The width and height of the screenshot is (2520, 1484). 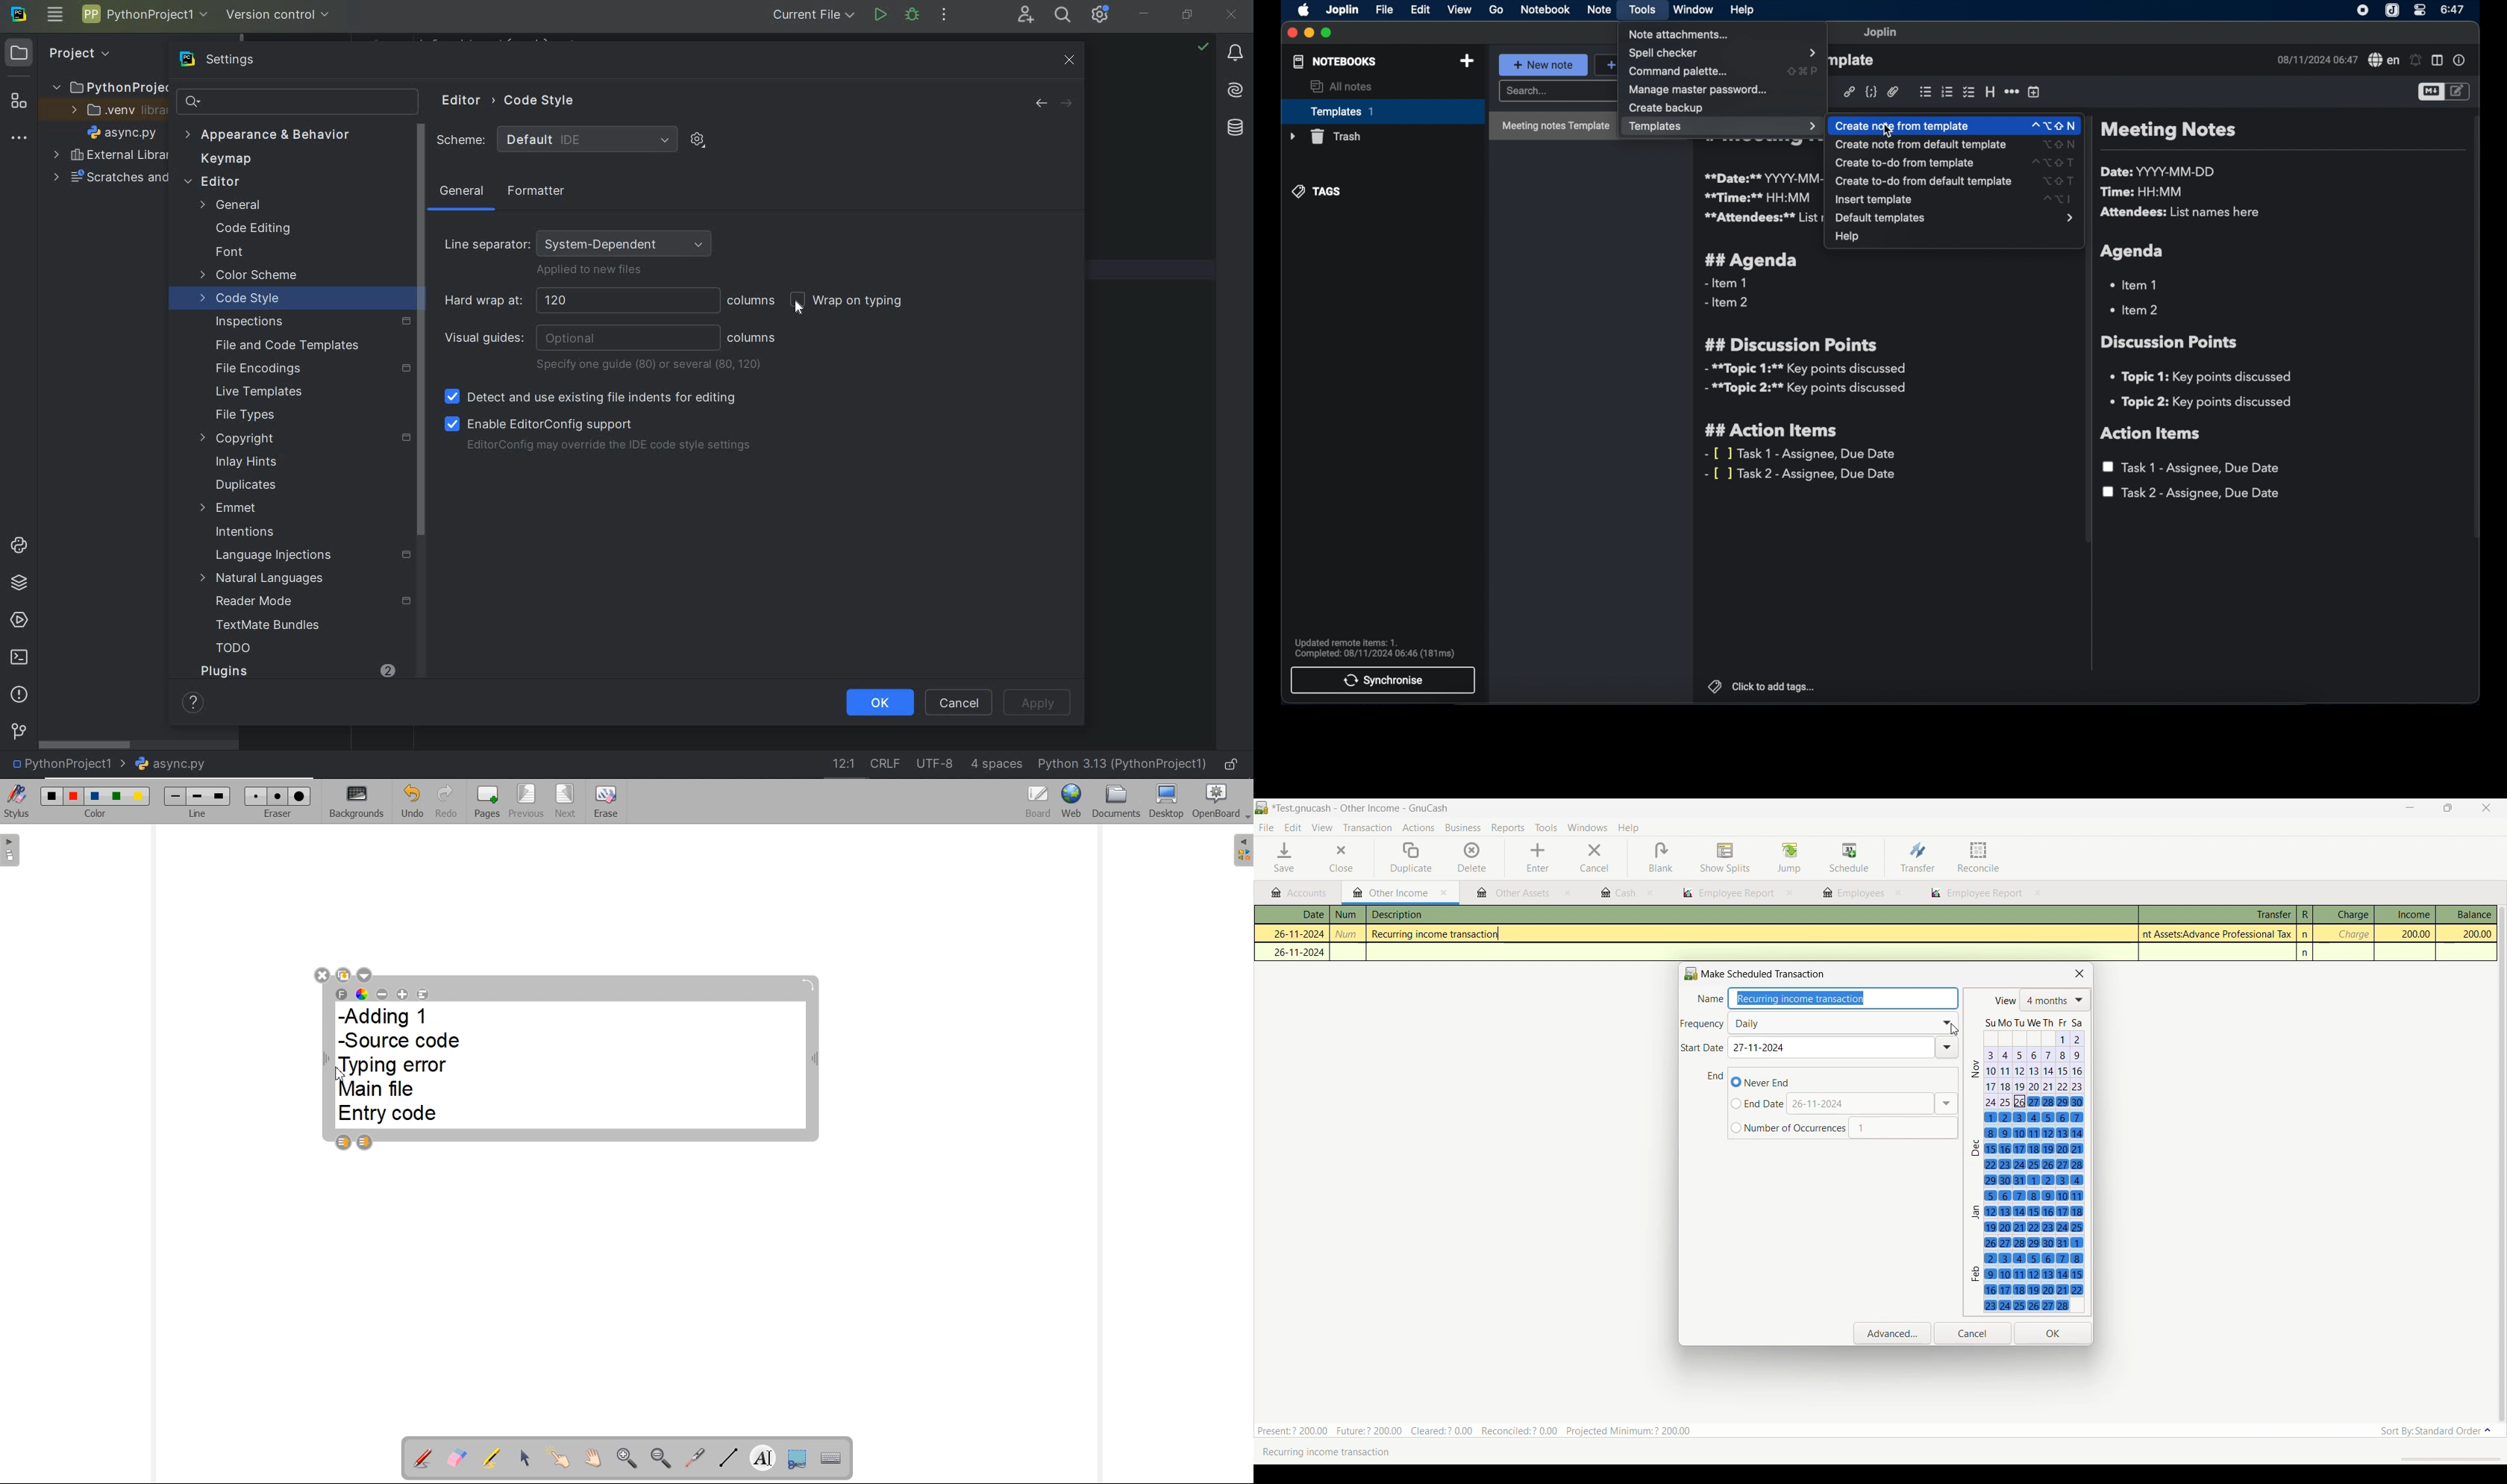 I want to click on Current tab highlight, so click(x=1387, y=892).